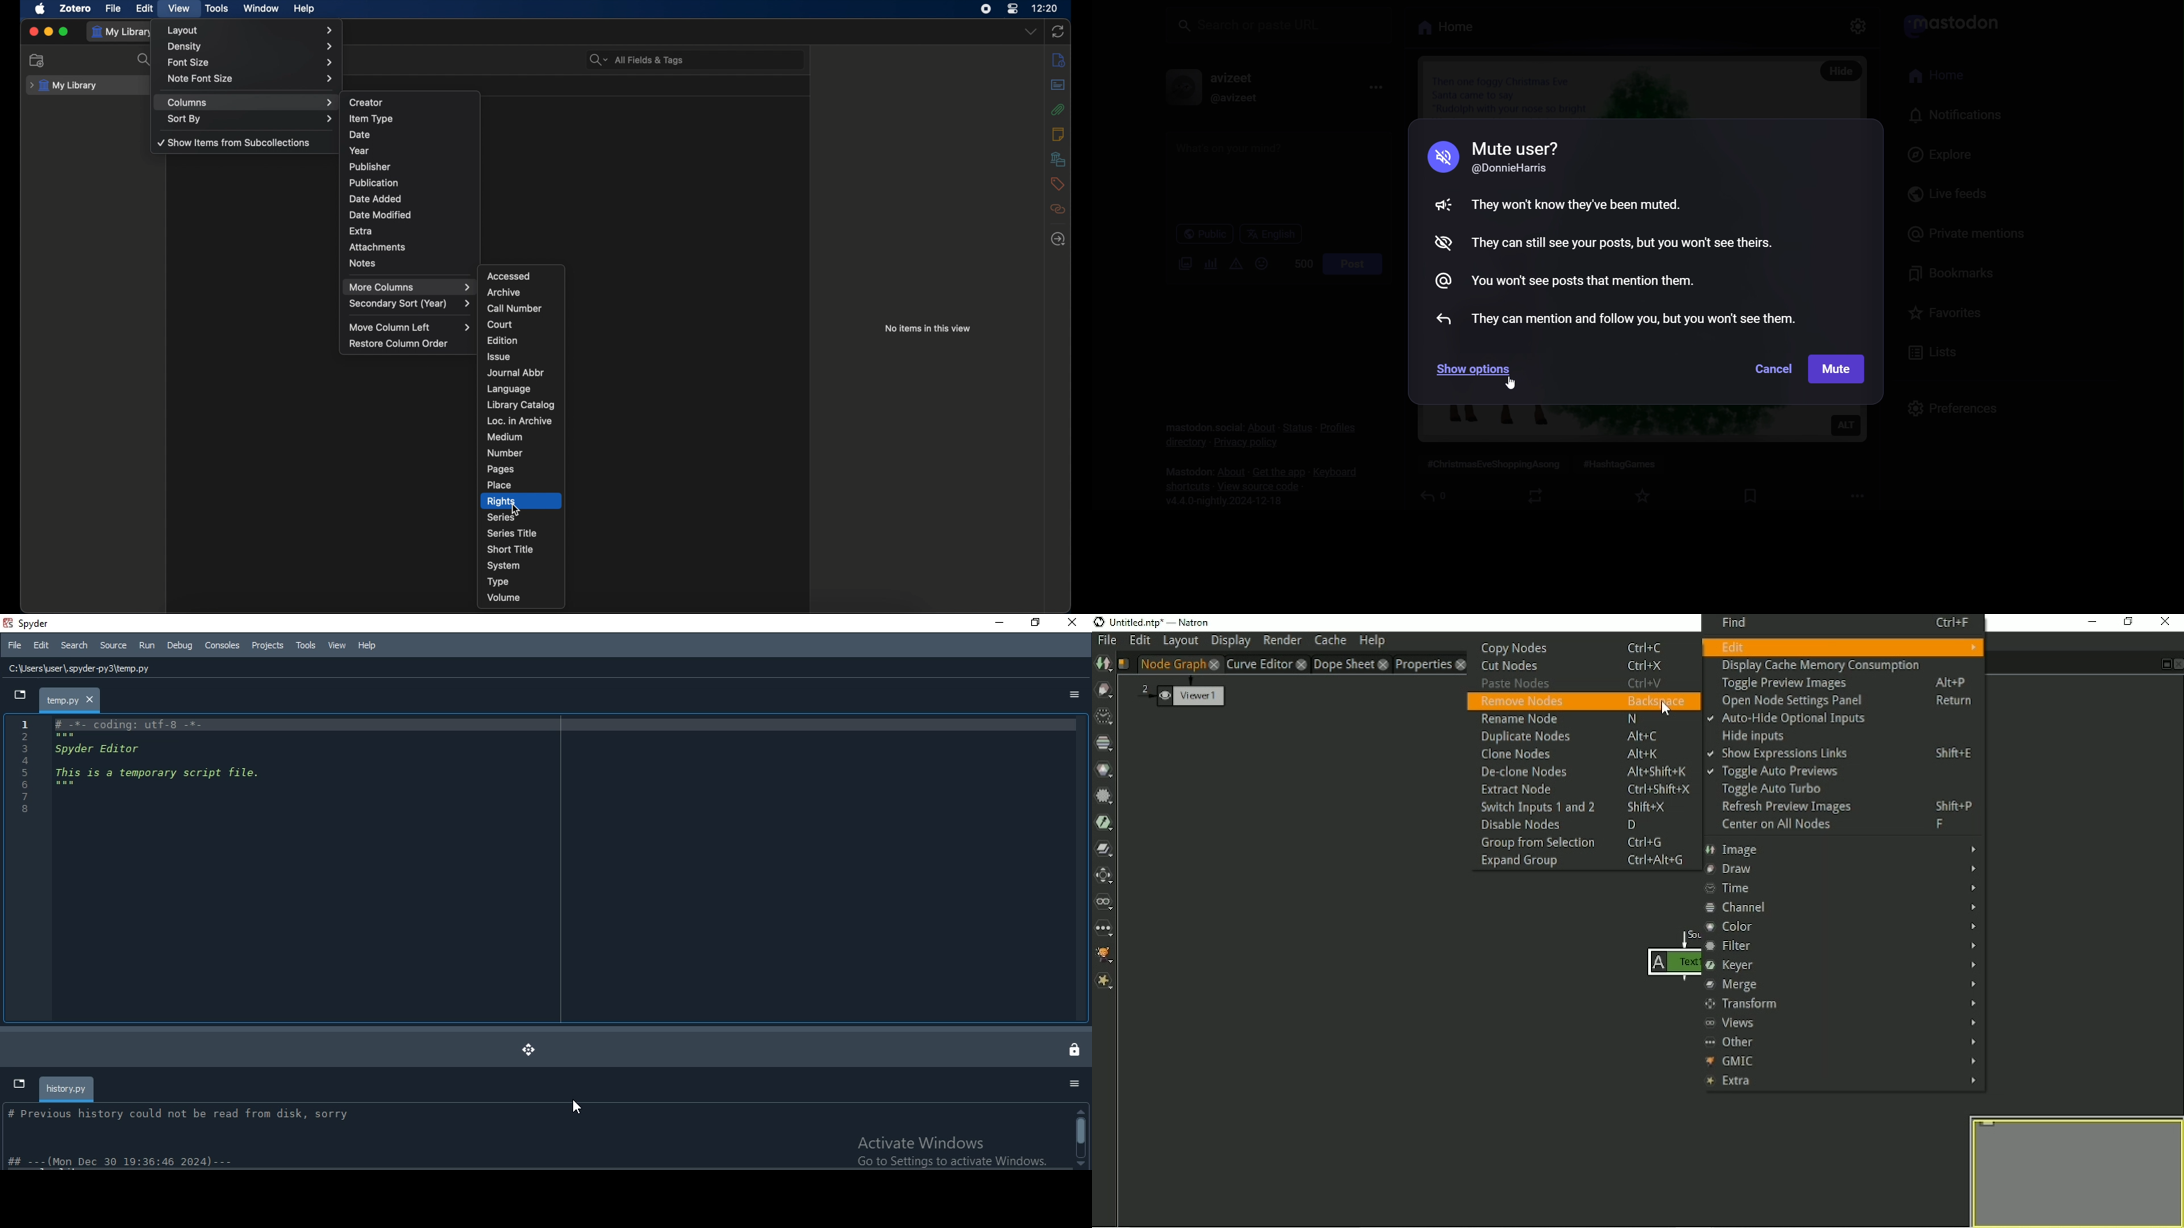 This screenshot has height=1232, width=2184. What do you see at coordinates (375, 199) in the screenshot?
I see `date added` at bounding box center [375, 199].